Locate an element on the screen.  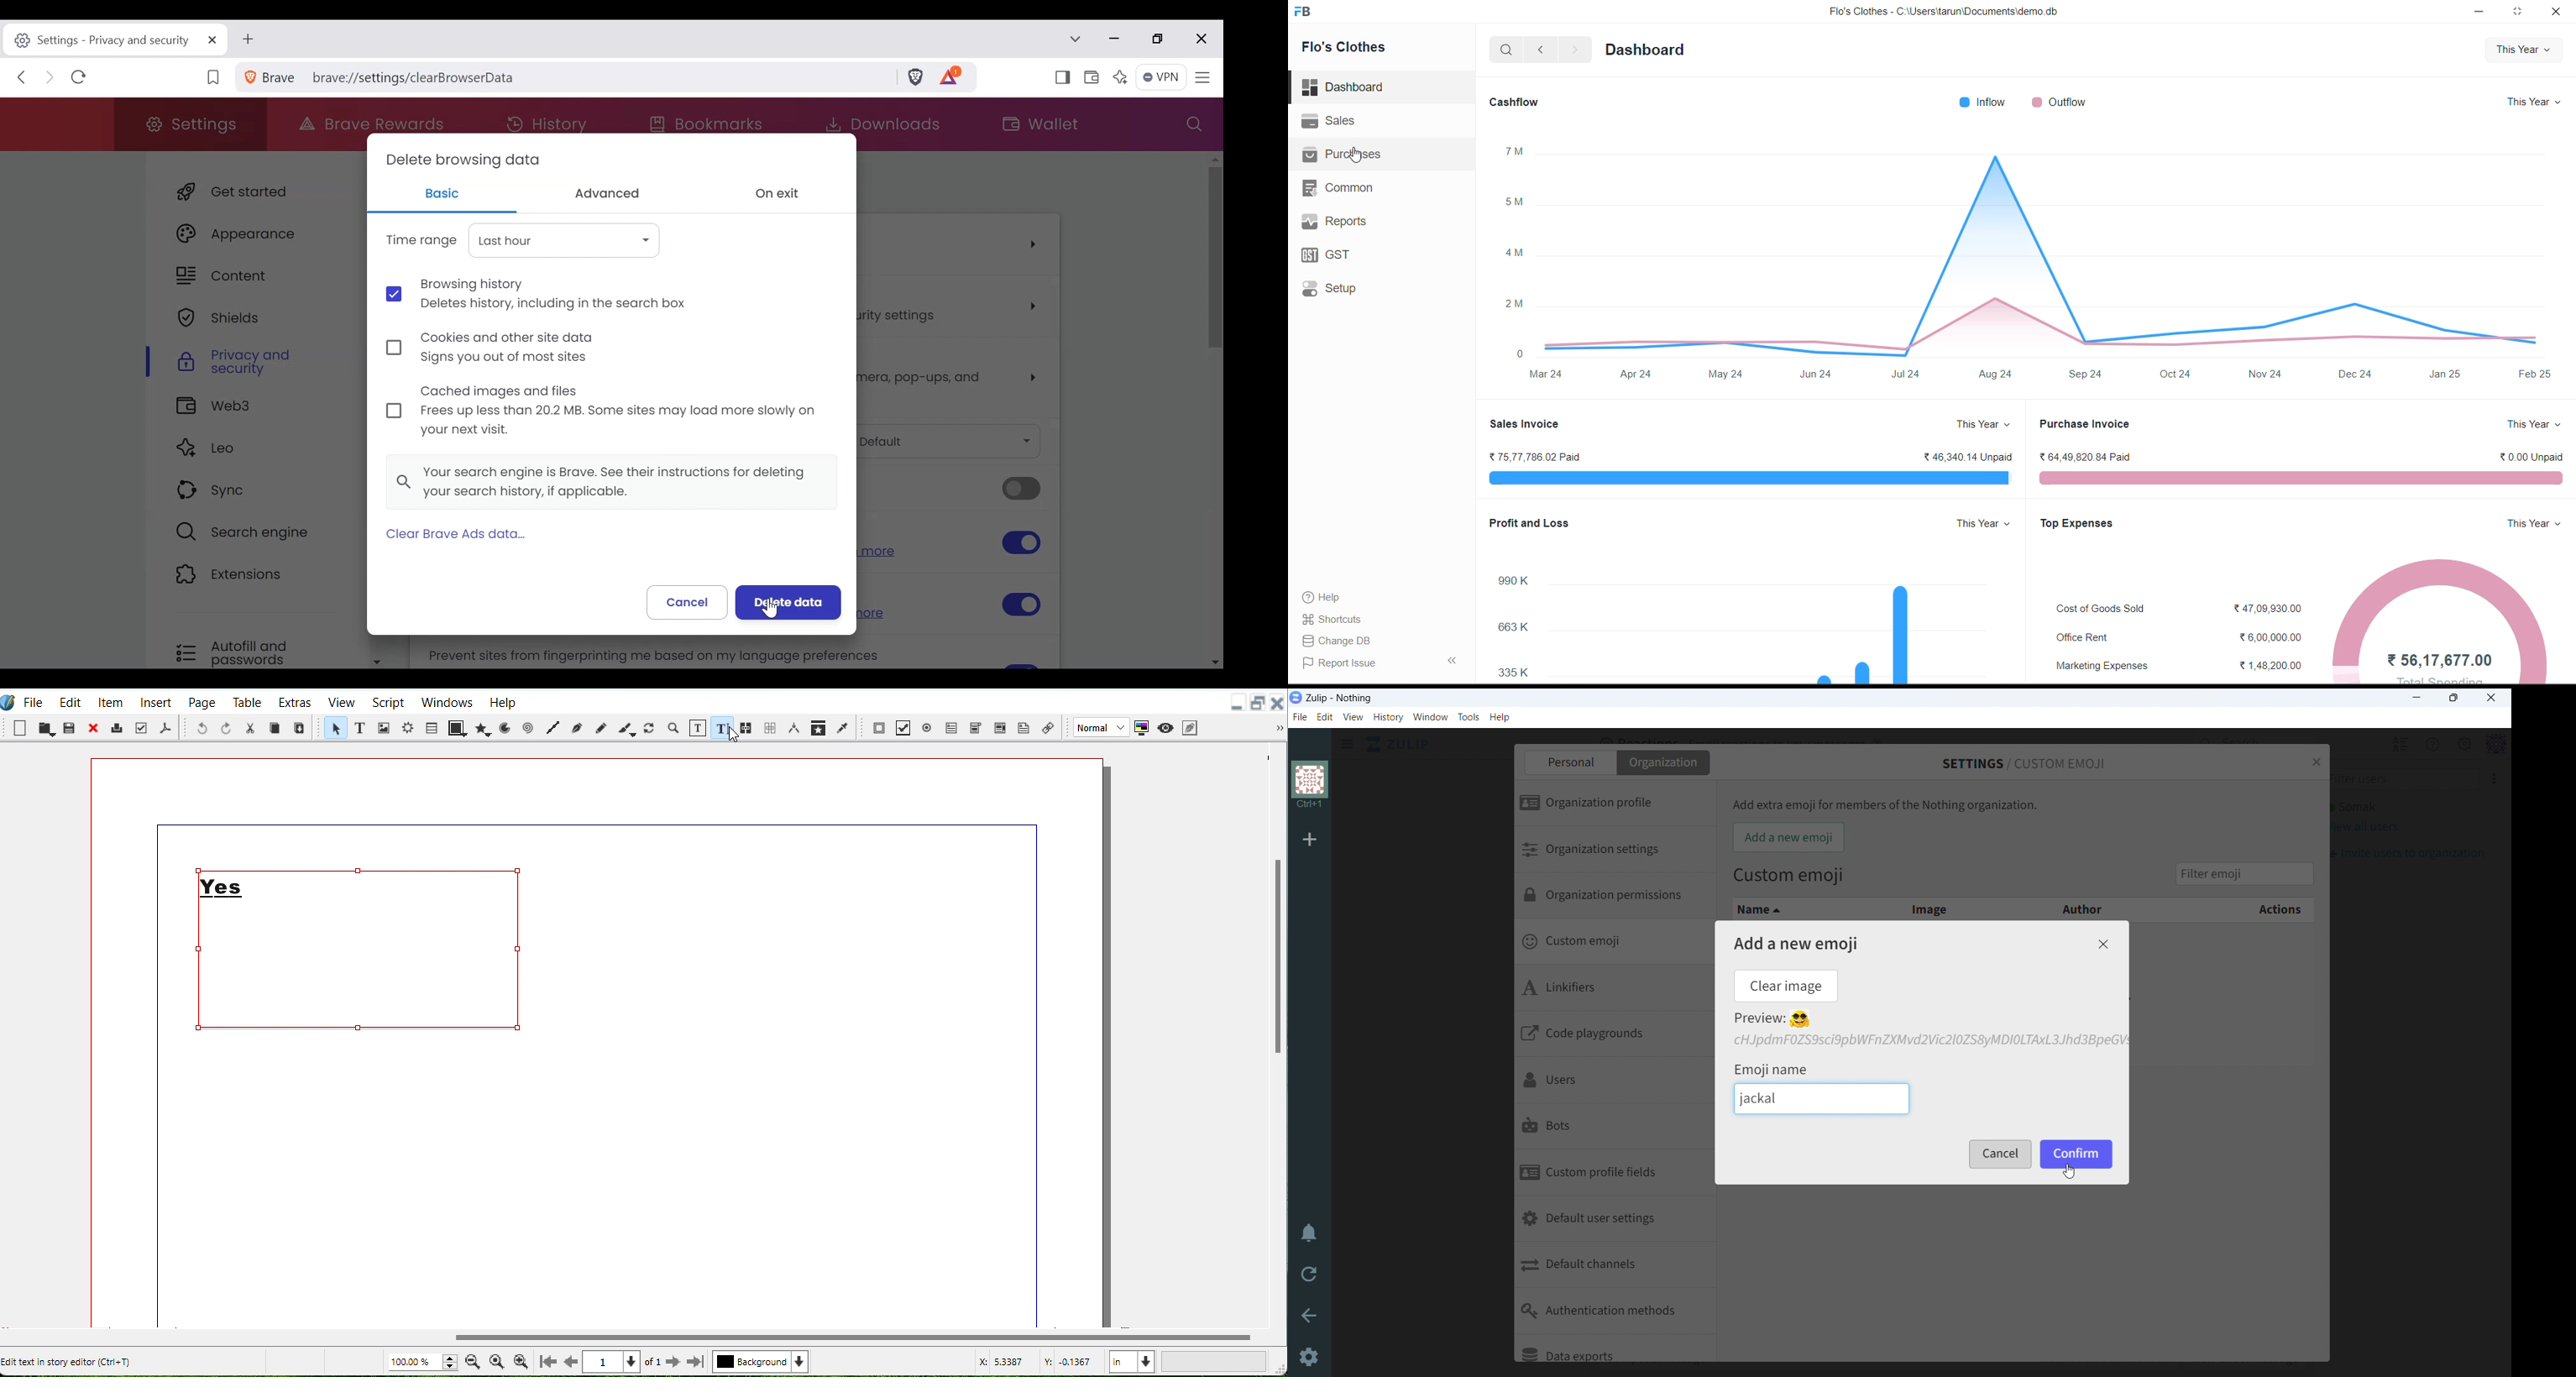
add organization is located at coordinates (1310, 840).